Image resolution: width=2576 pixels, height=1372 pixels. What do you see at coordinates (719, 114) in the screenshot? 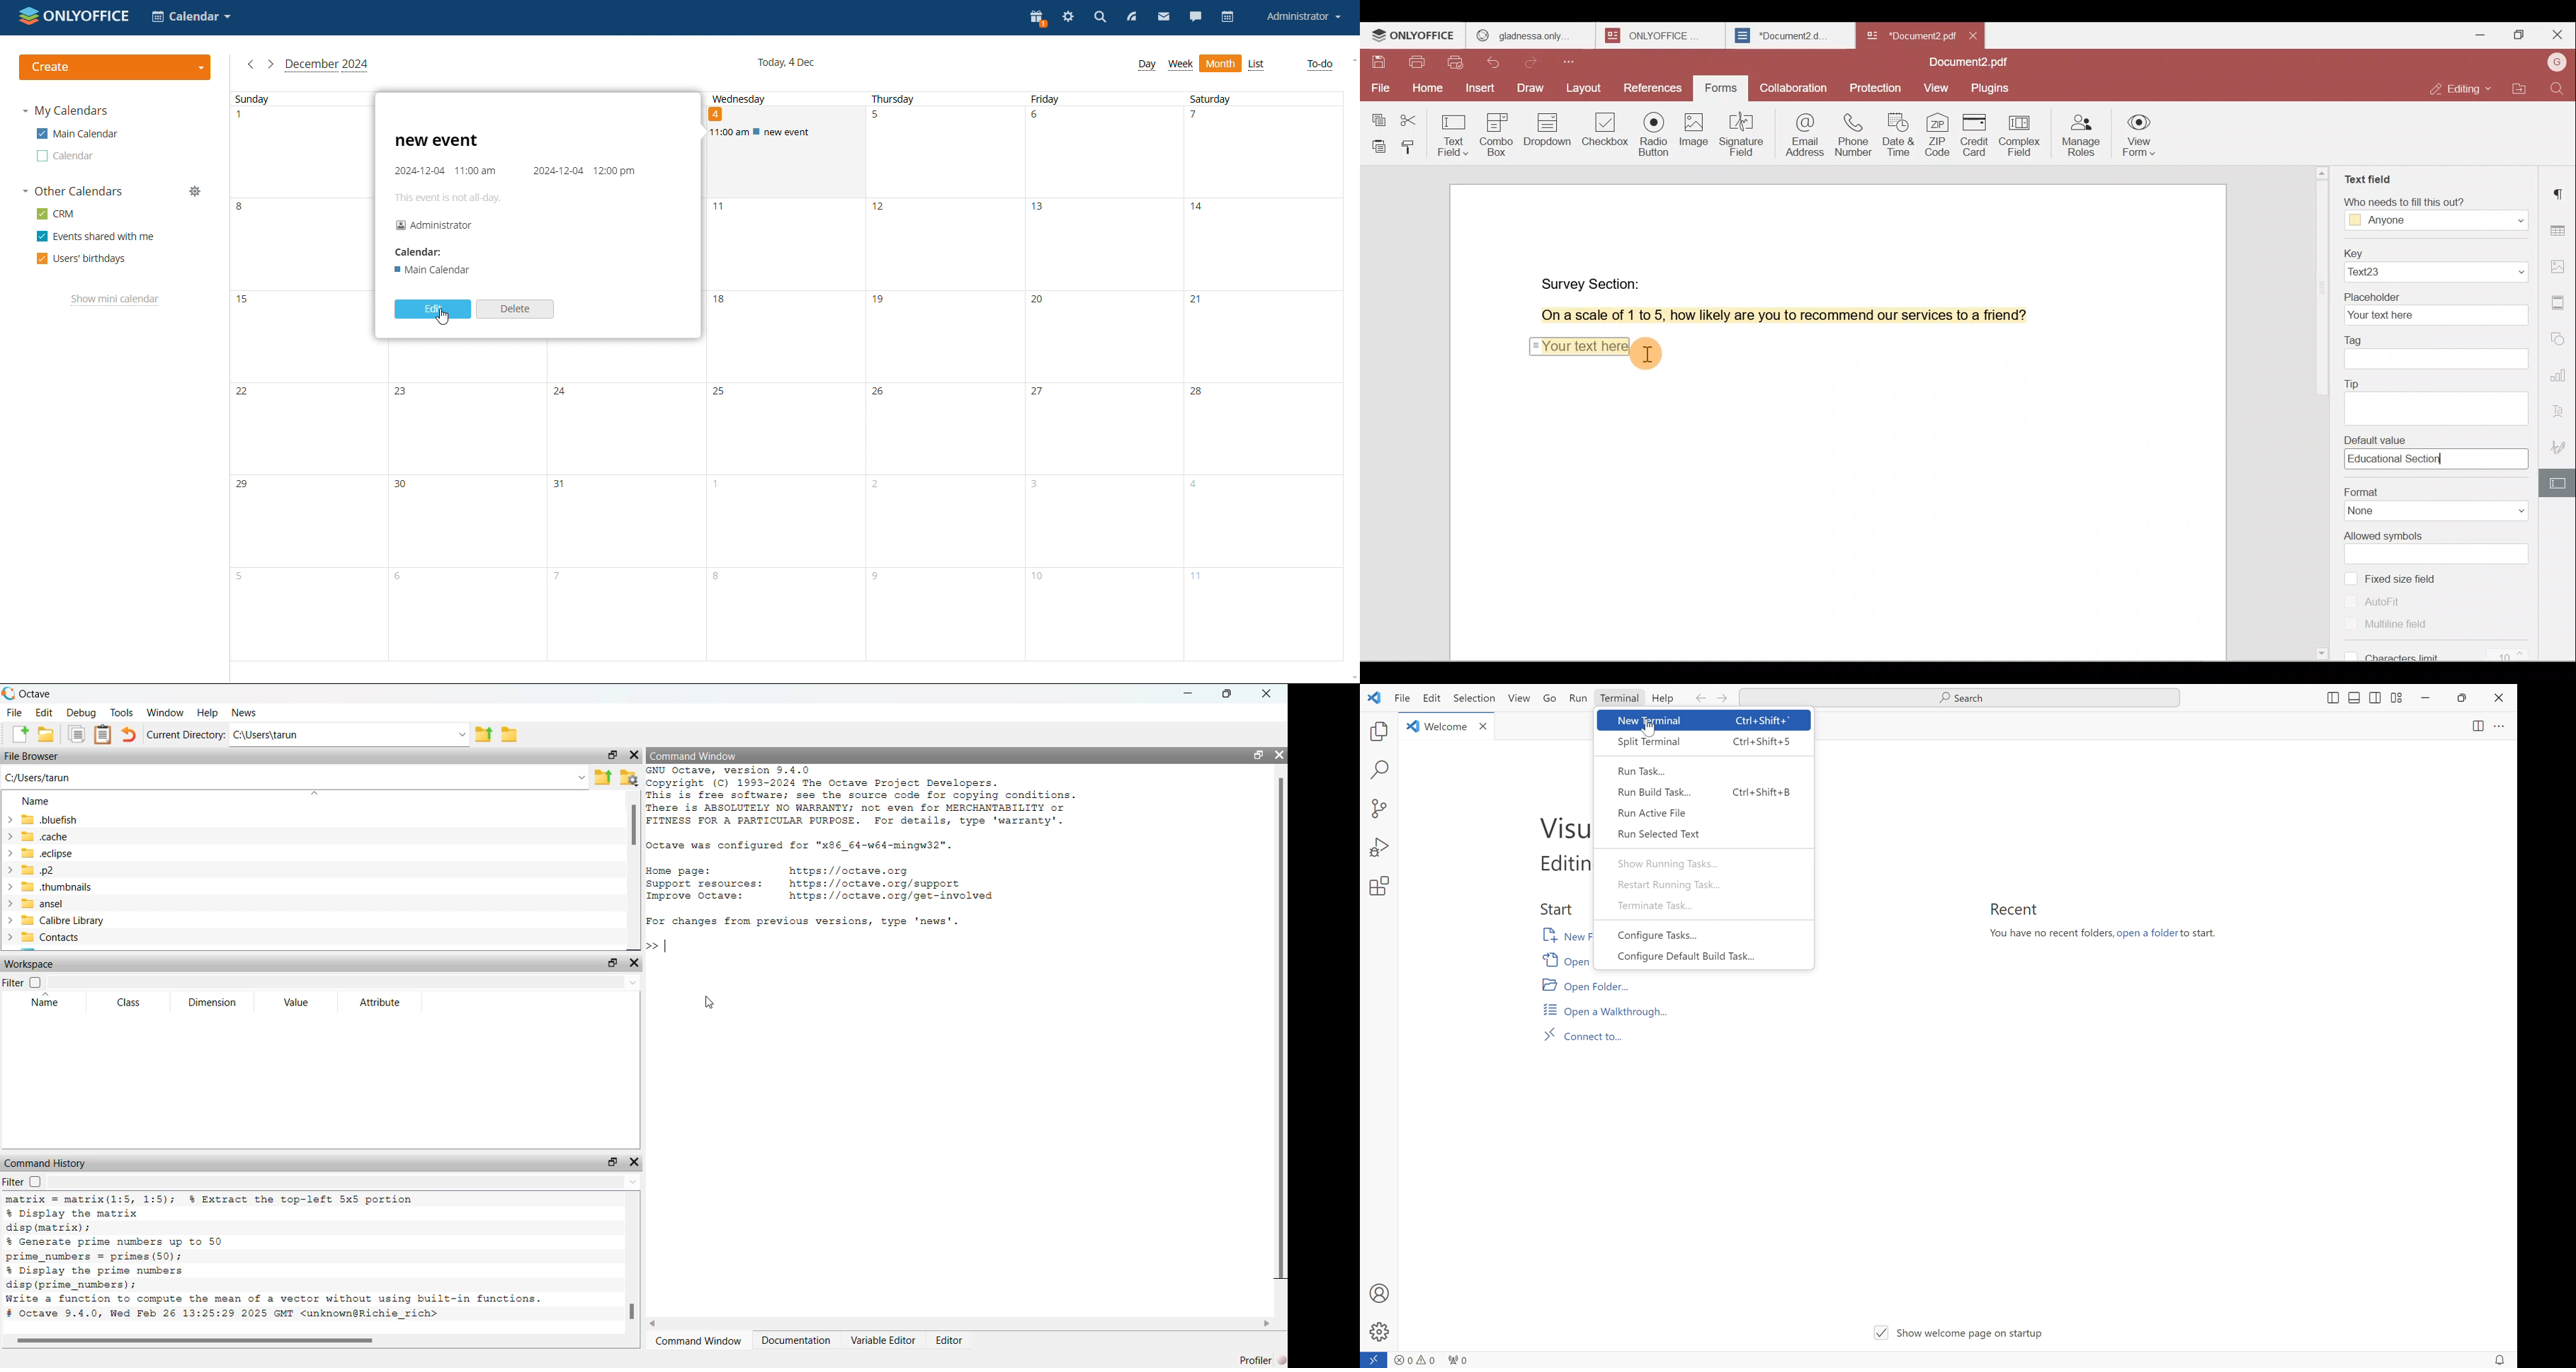
I see `date` at bounding box center [719, 114].